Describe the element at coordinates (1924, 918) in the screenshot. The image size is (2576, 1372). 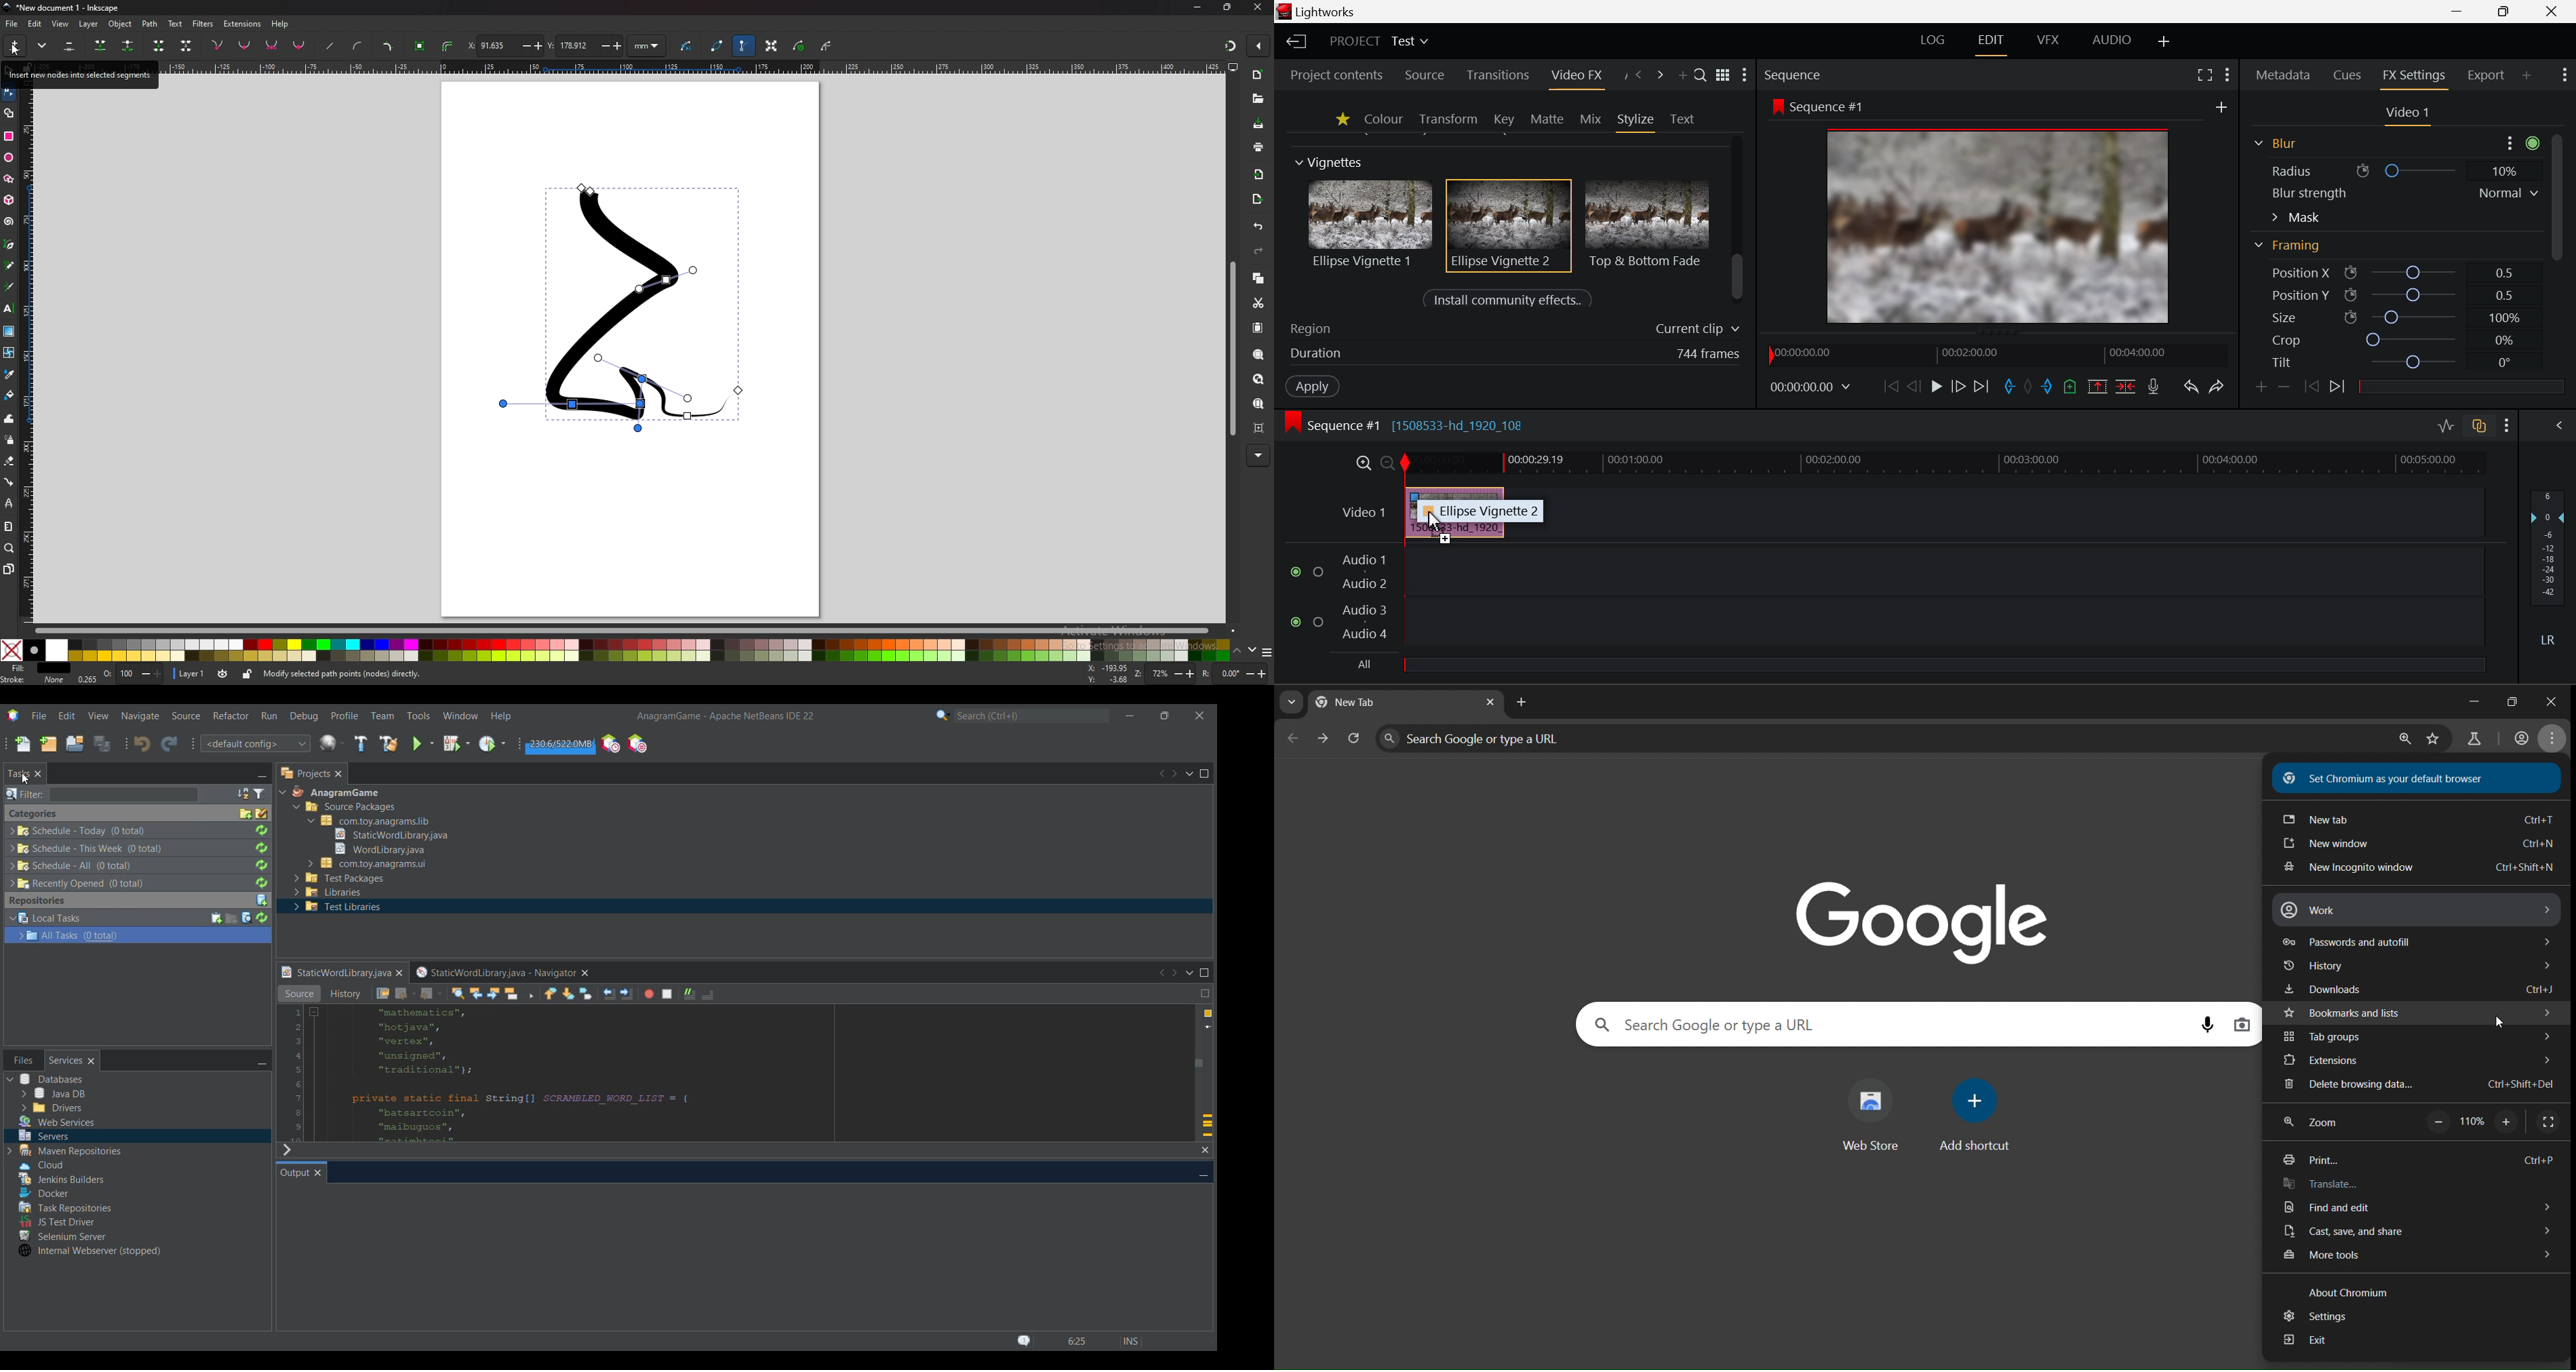
I see `Google logo` at that location.